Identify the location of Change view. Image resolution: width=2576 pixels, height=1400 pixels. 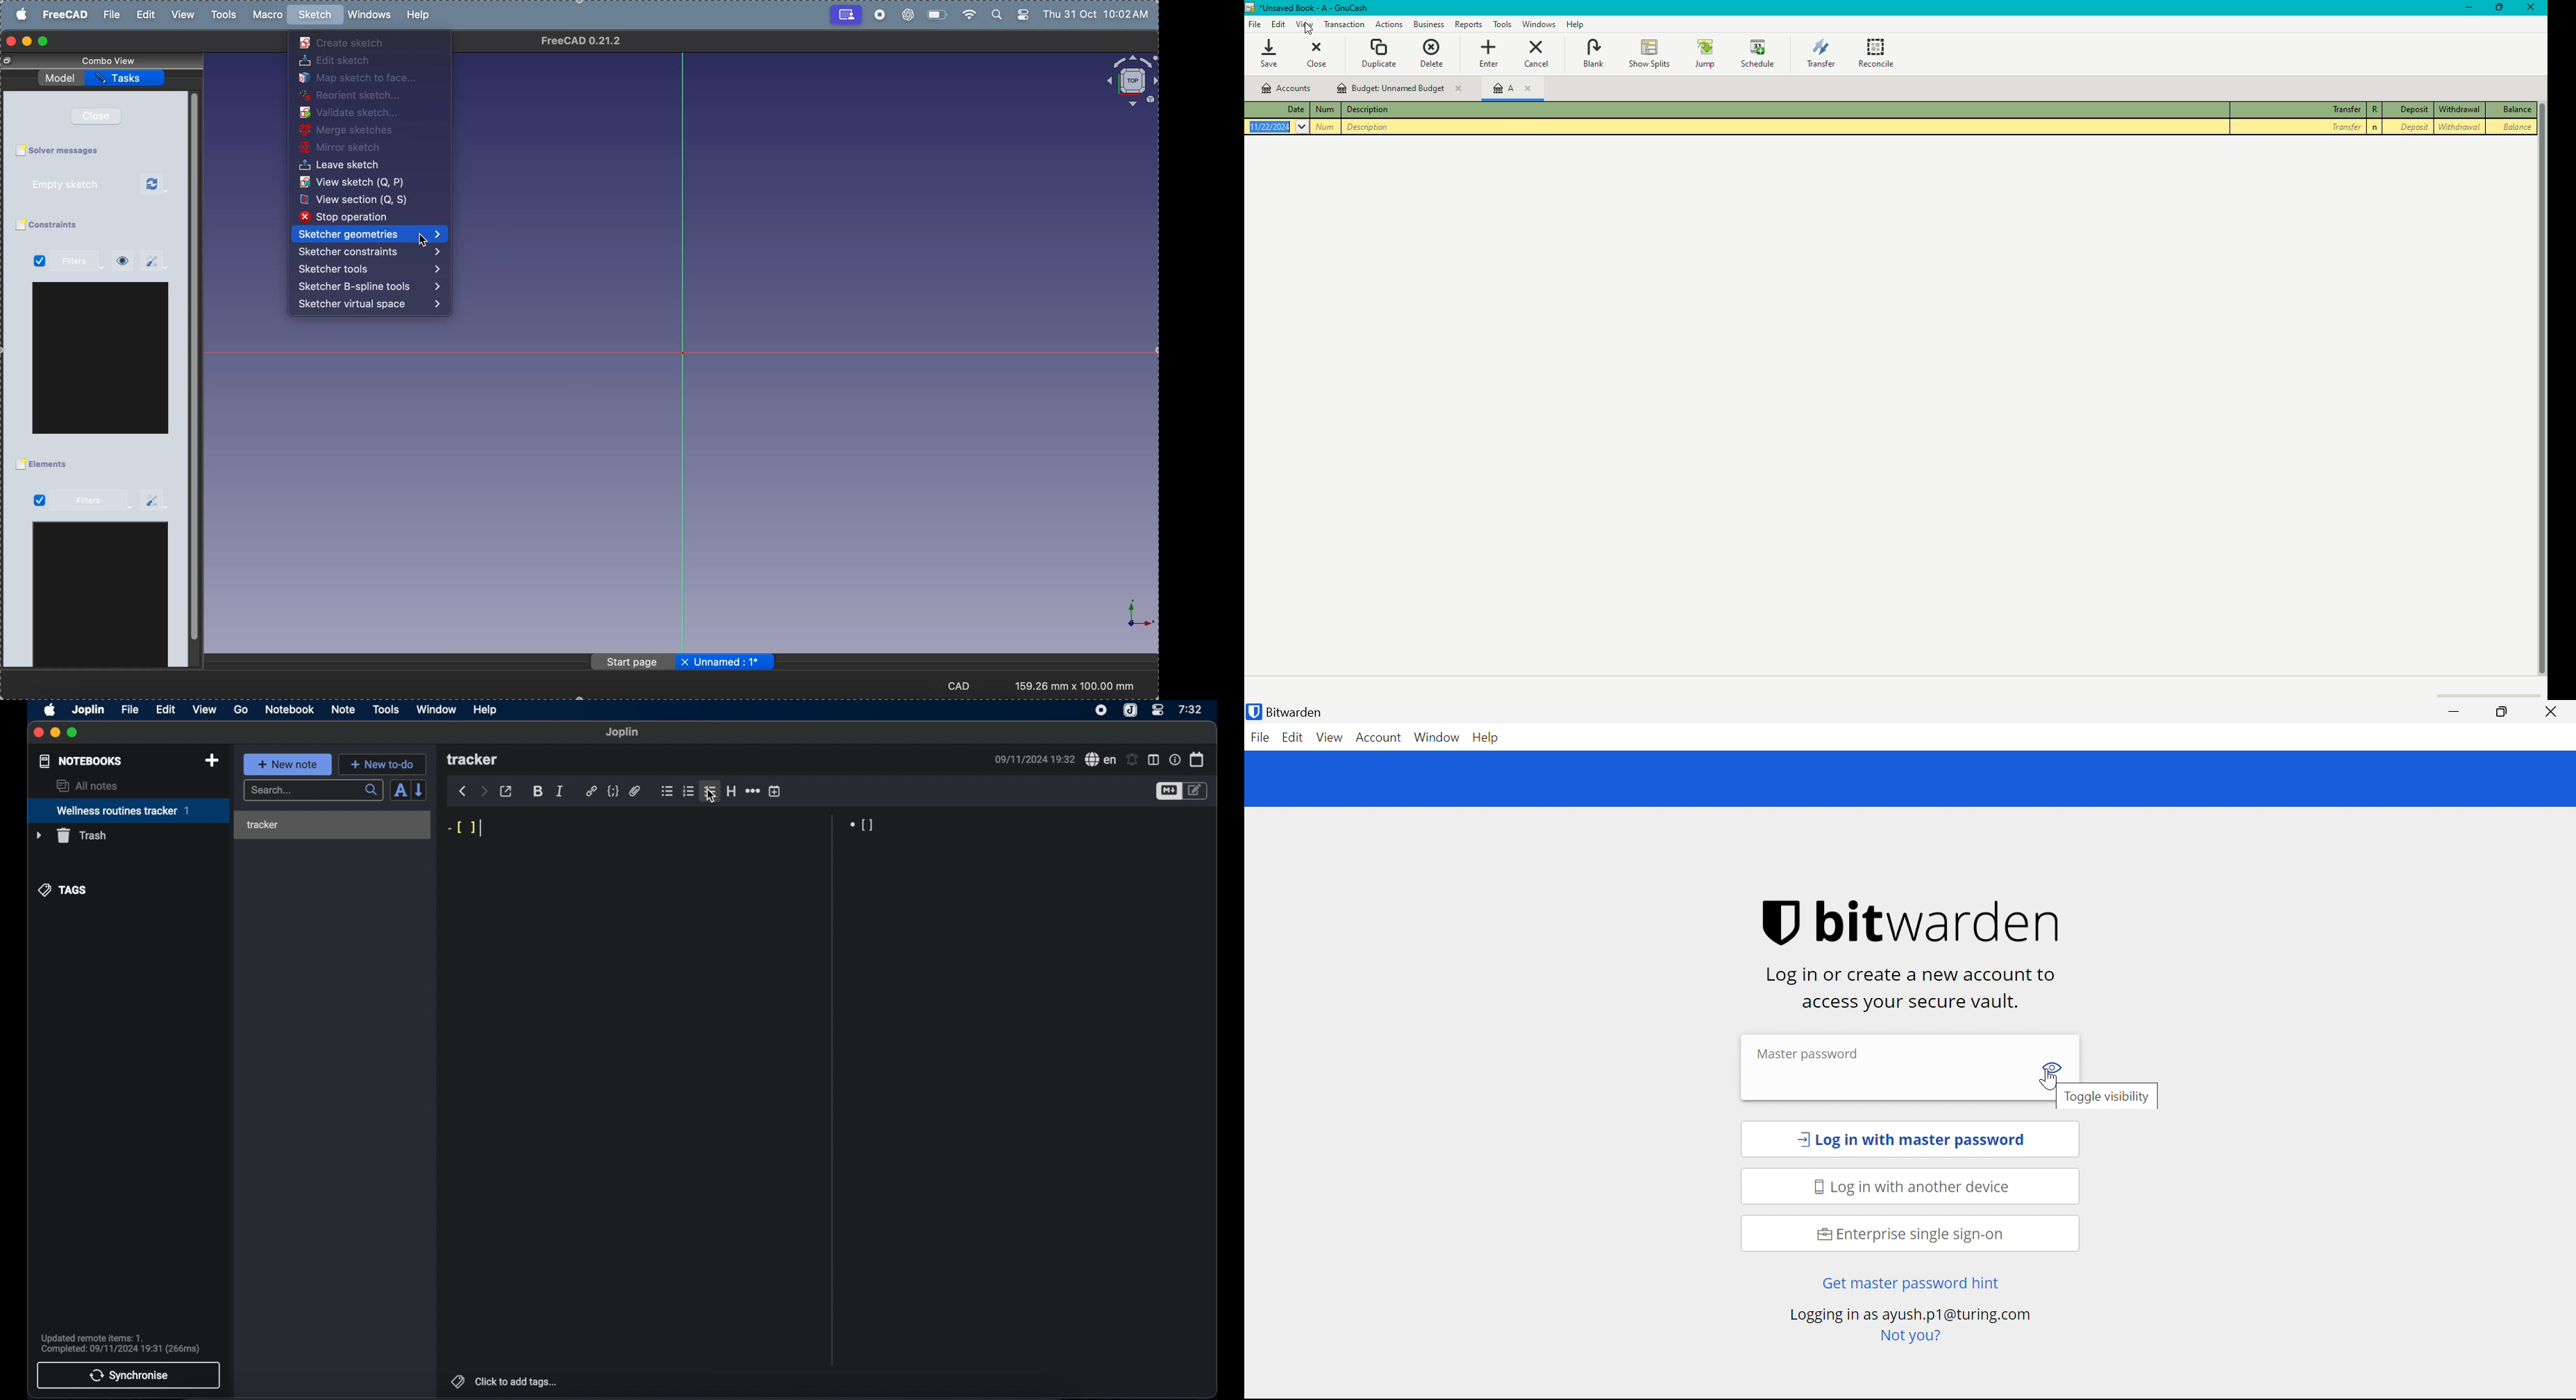
(9, 61).